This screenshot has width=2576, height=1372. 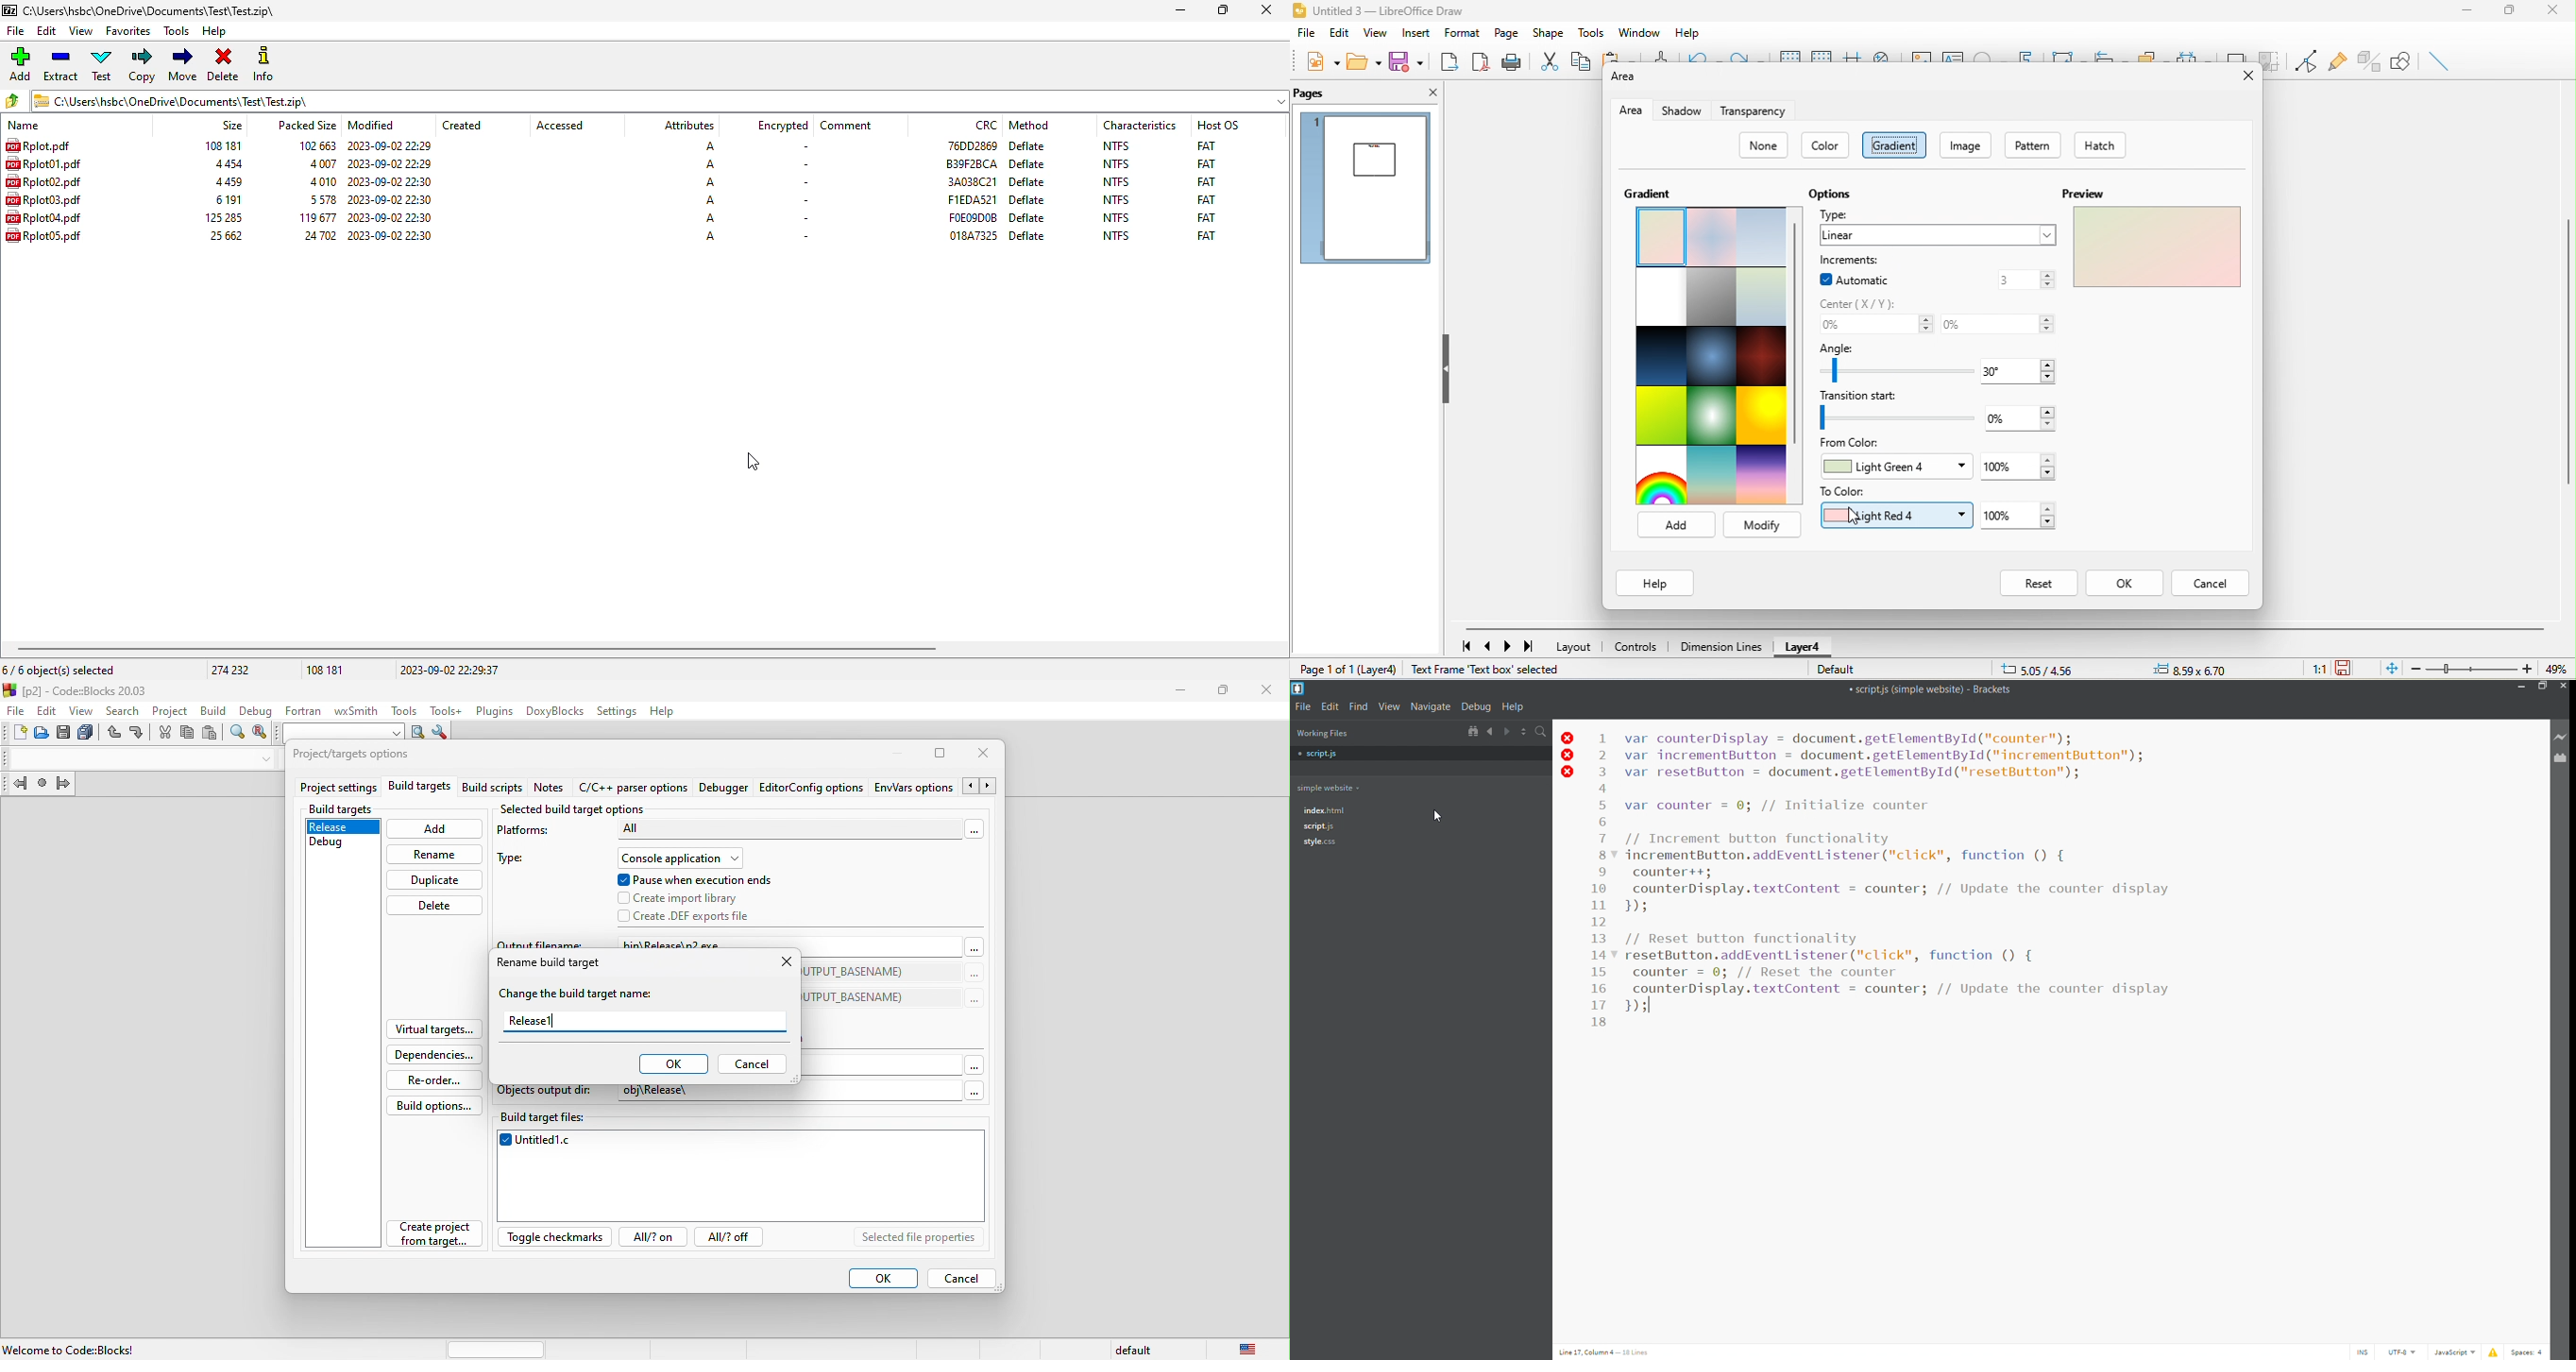 What do you see at coordinates (971, 144) in the screenshot?
I see `CRC` at bounding box center [971, 144].